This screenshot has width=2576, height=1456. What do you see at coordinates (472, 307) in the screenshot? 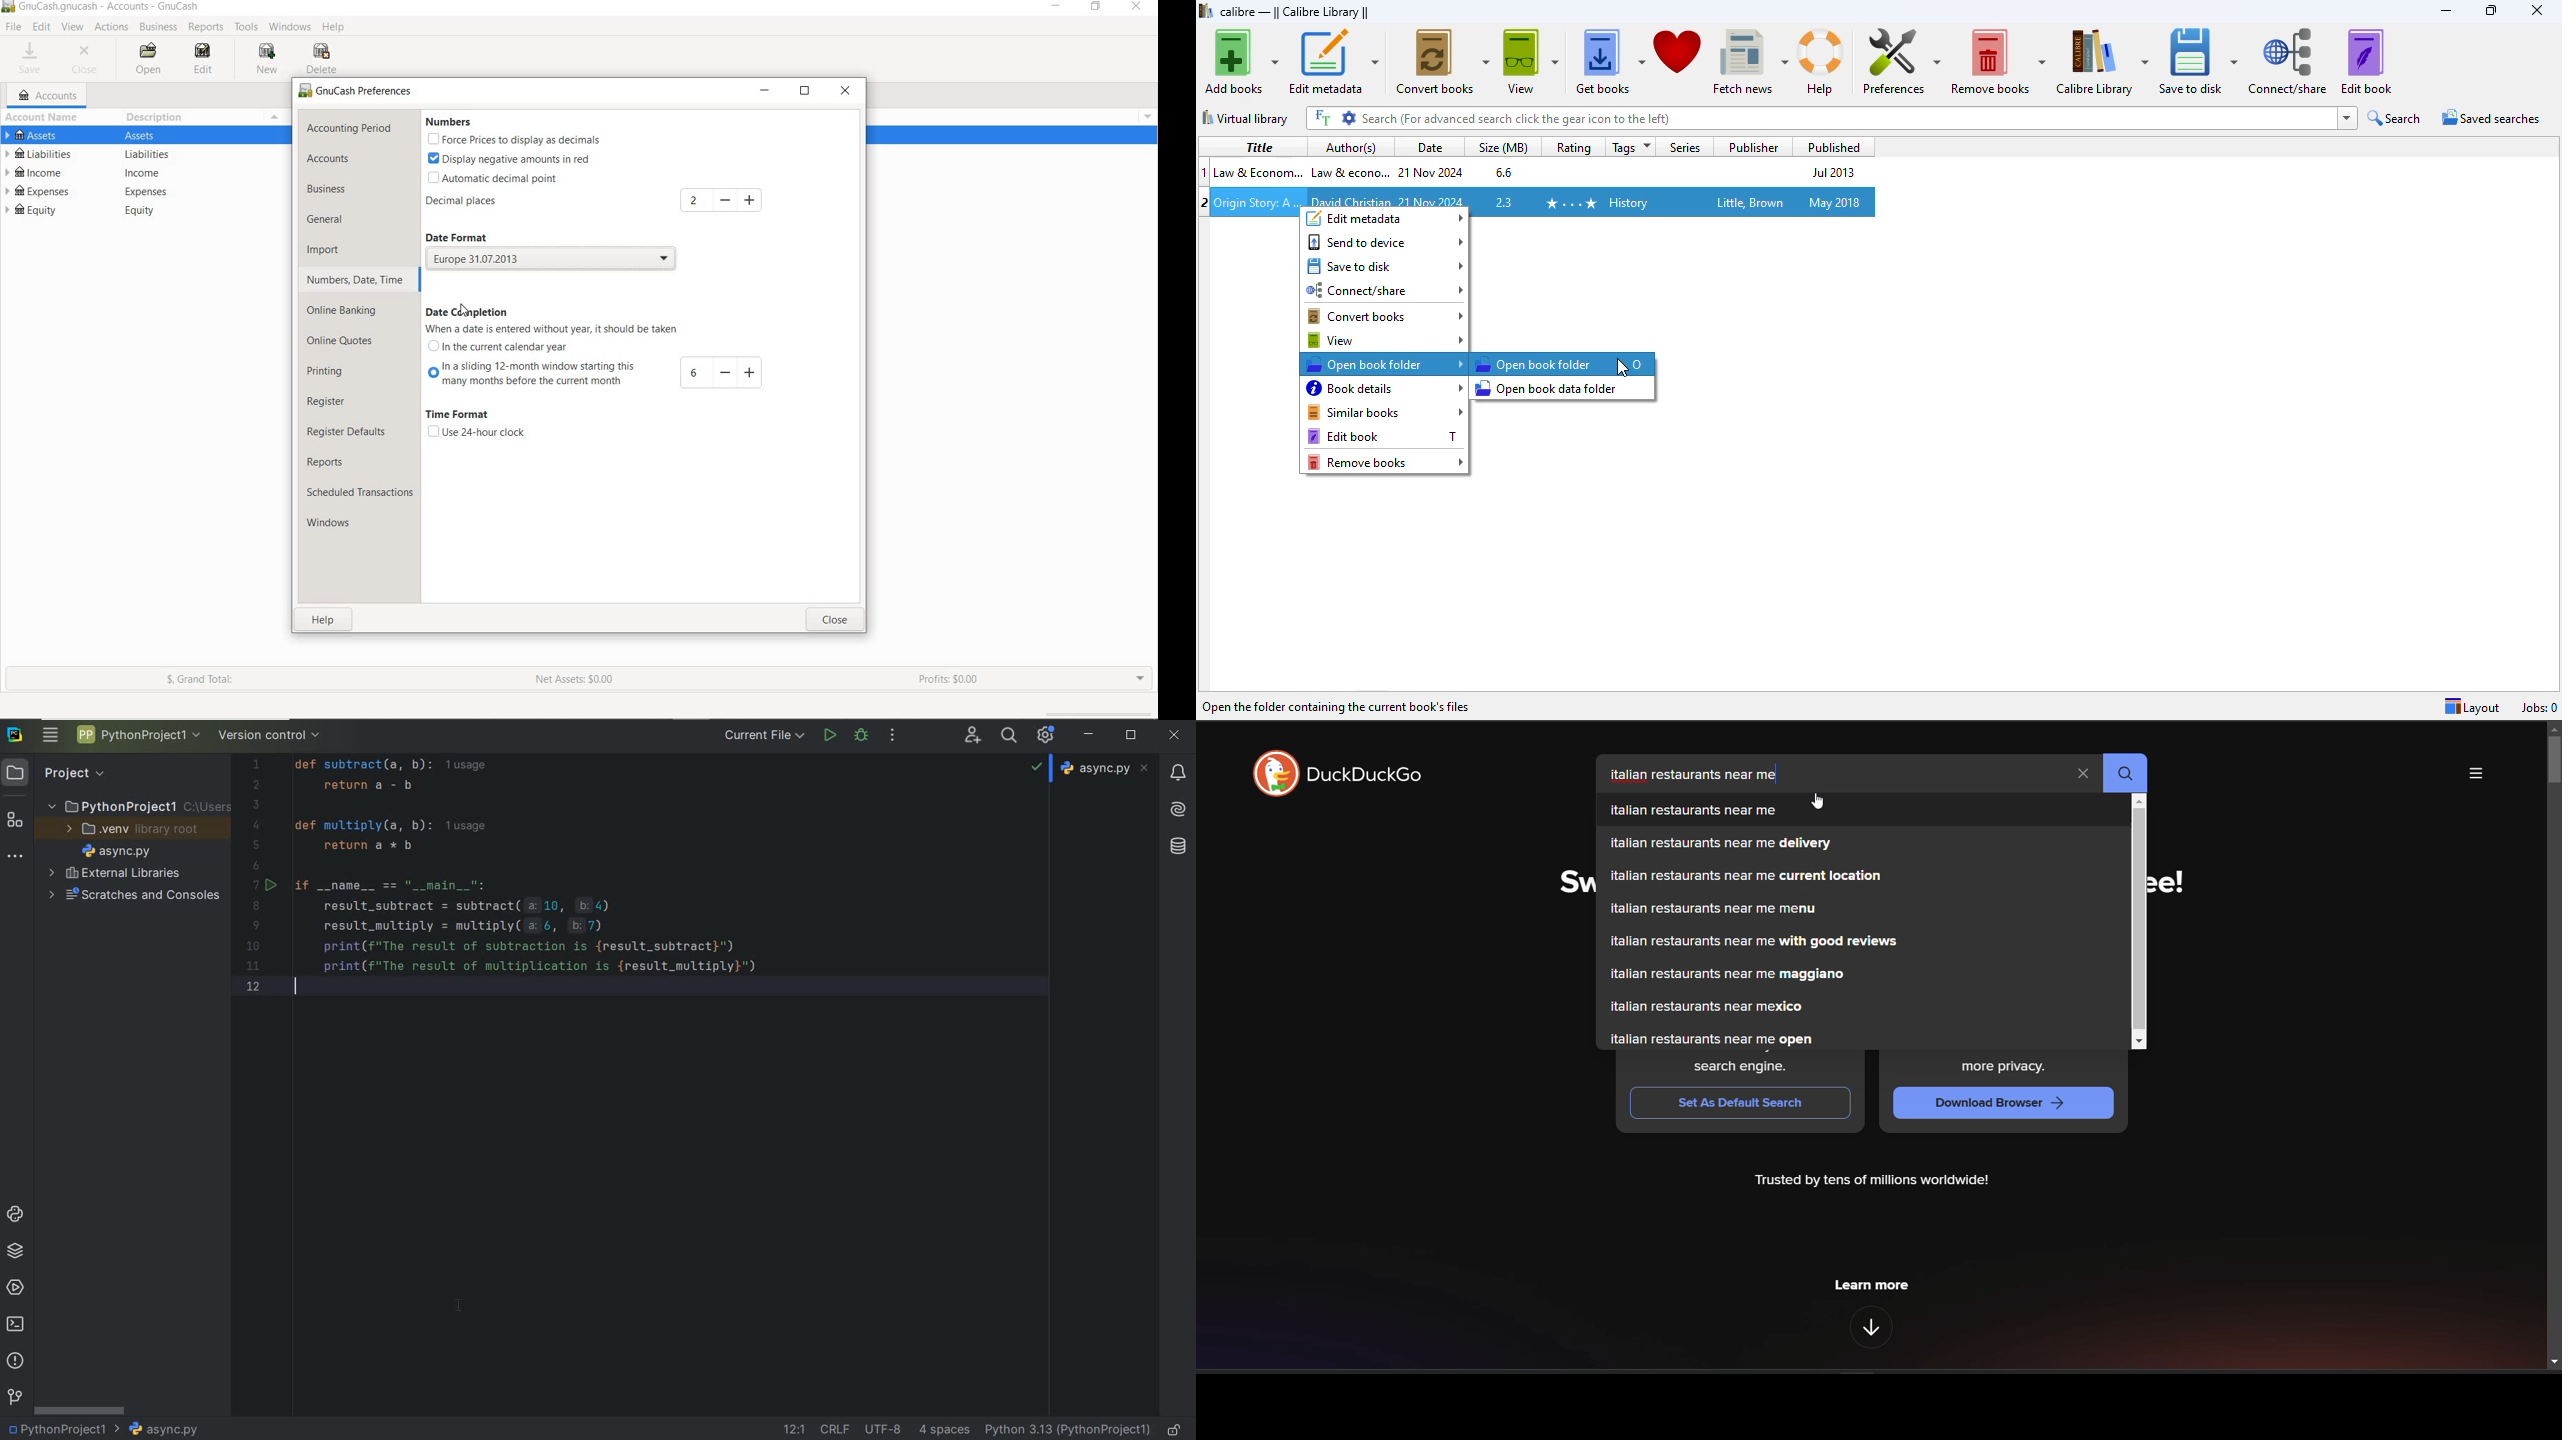
I see `Date Completion` at bounding box center [472, 307].